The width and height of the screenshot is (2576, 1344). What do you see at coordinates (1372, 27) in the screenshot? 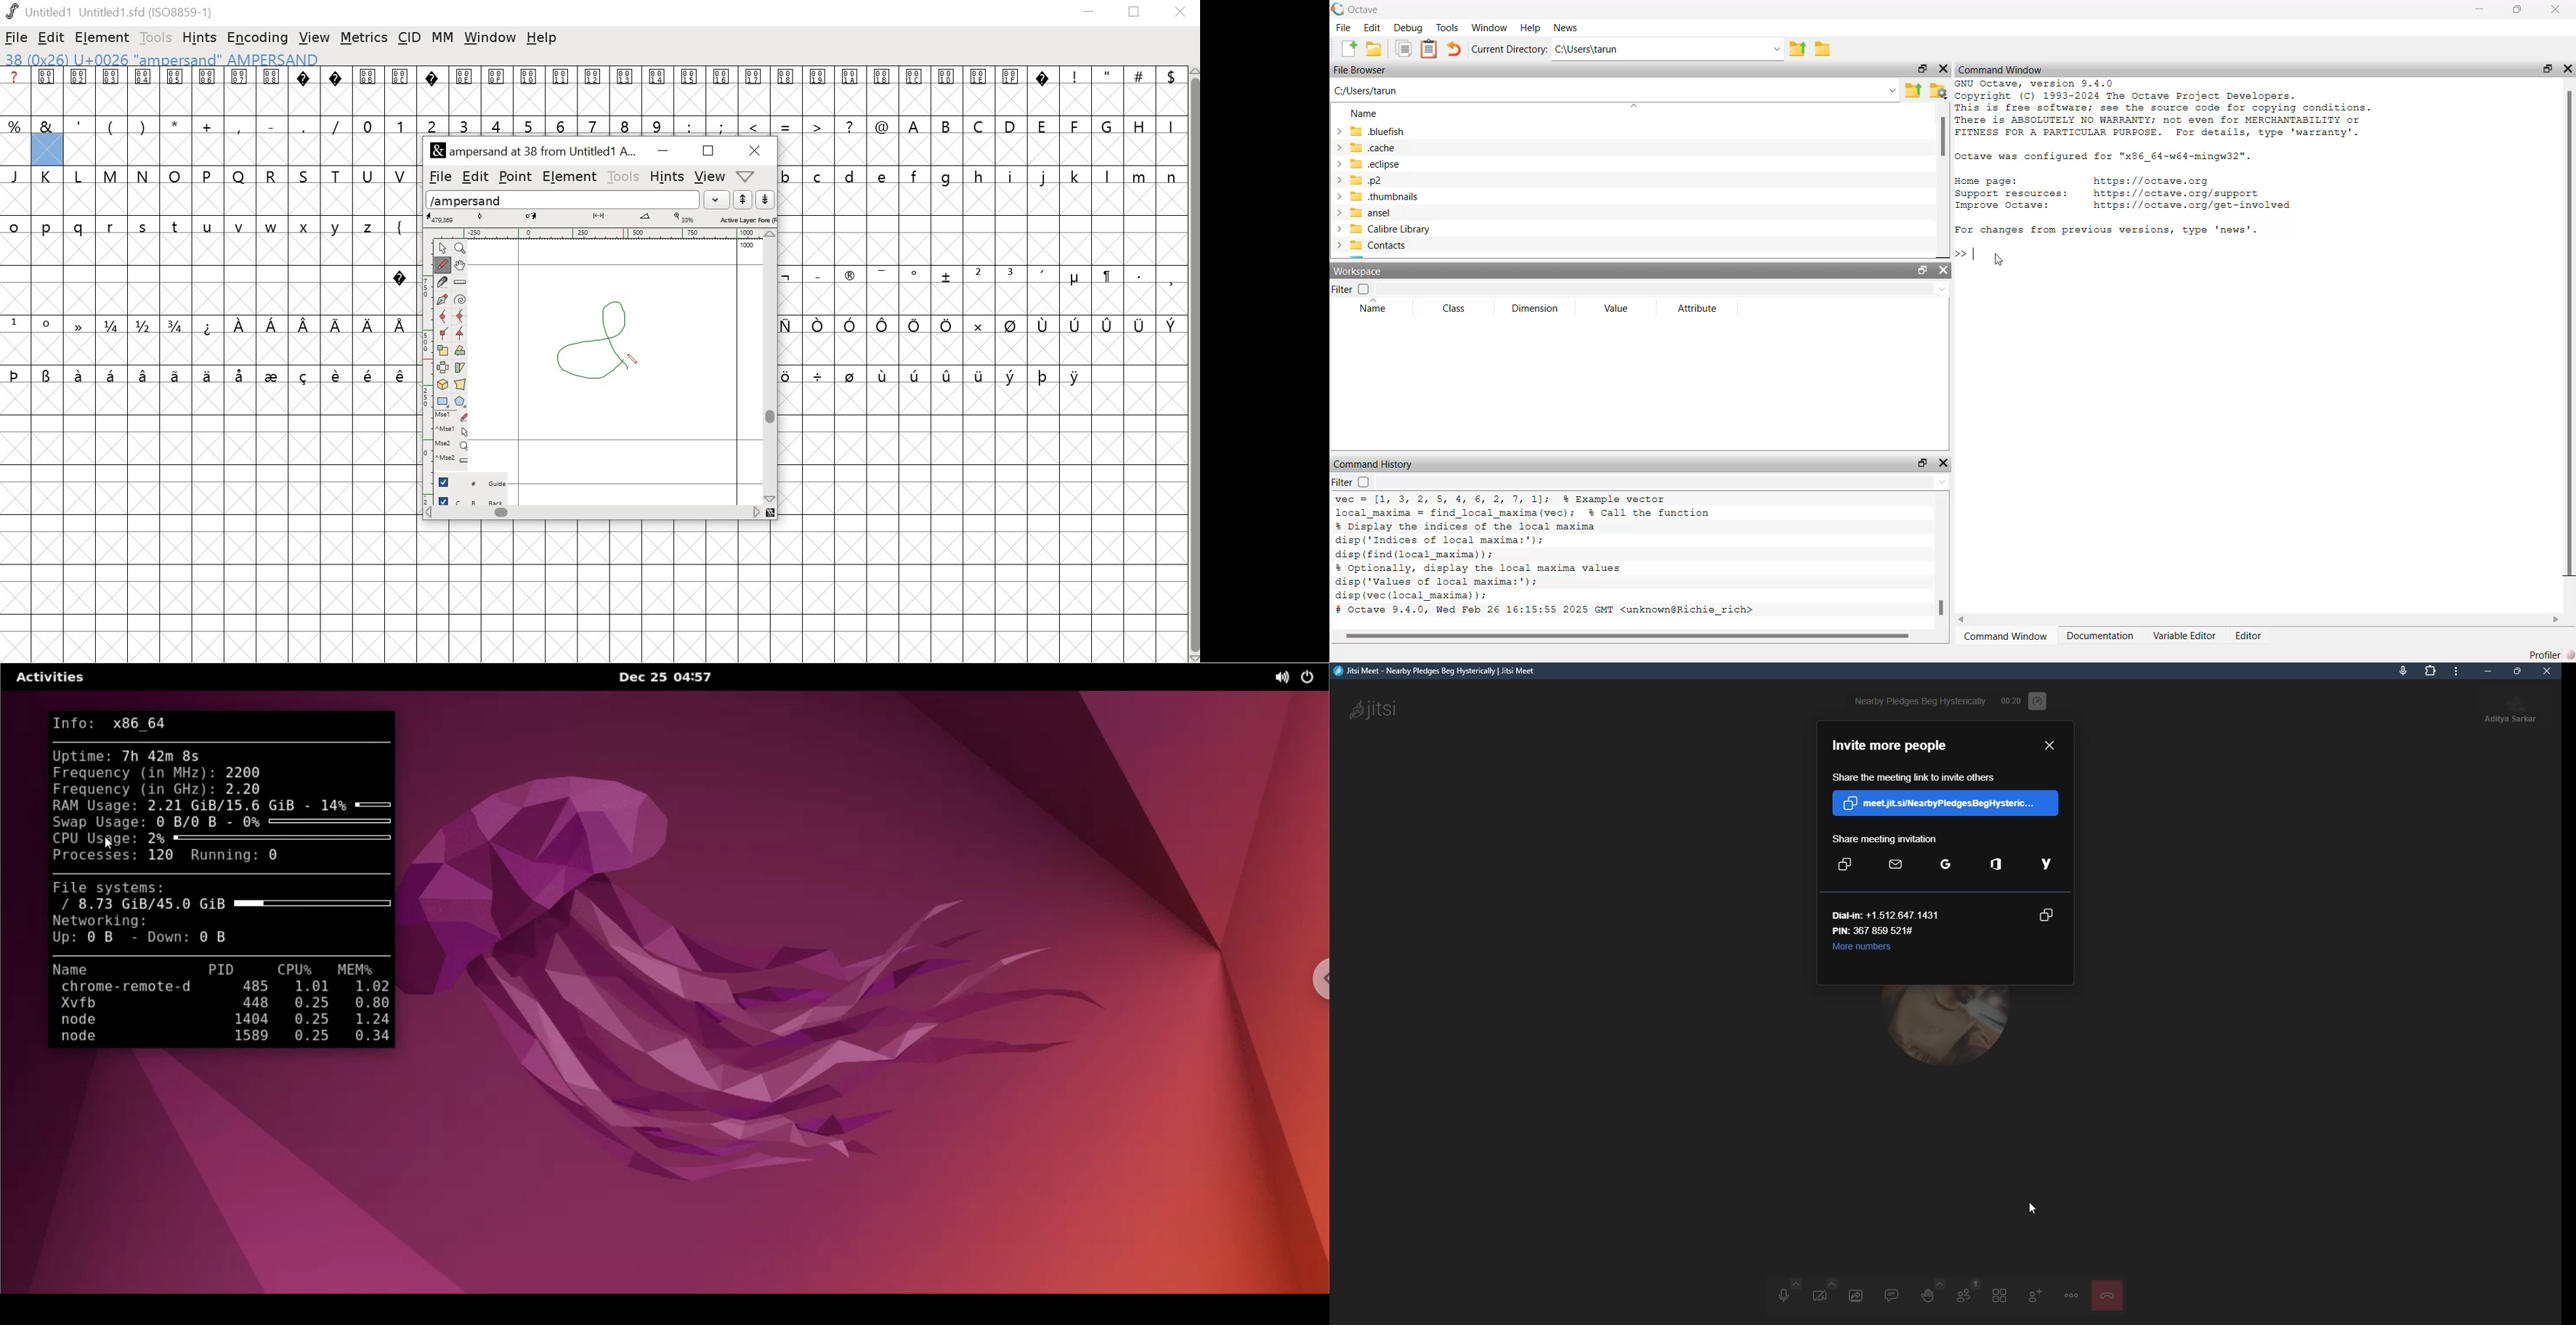
I see `Edit` at bounding box center [1372, 27].